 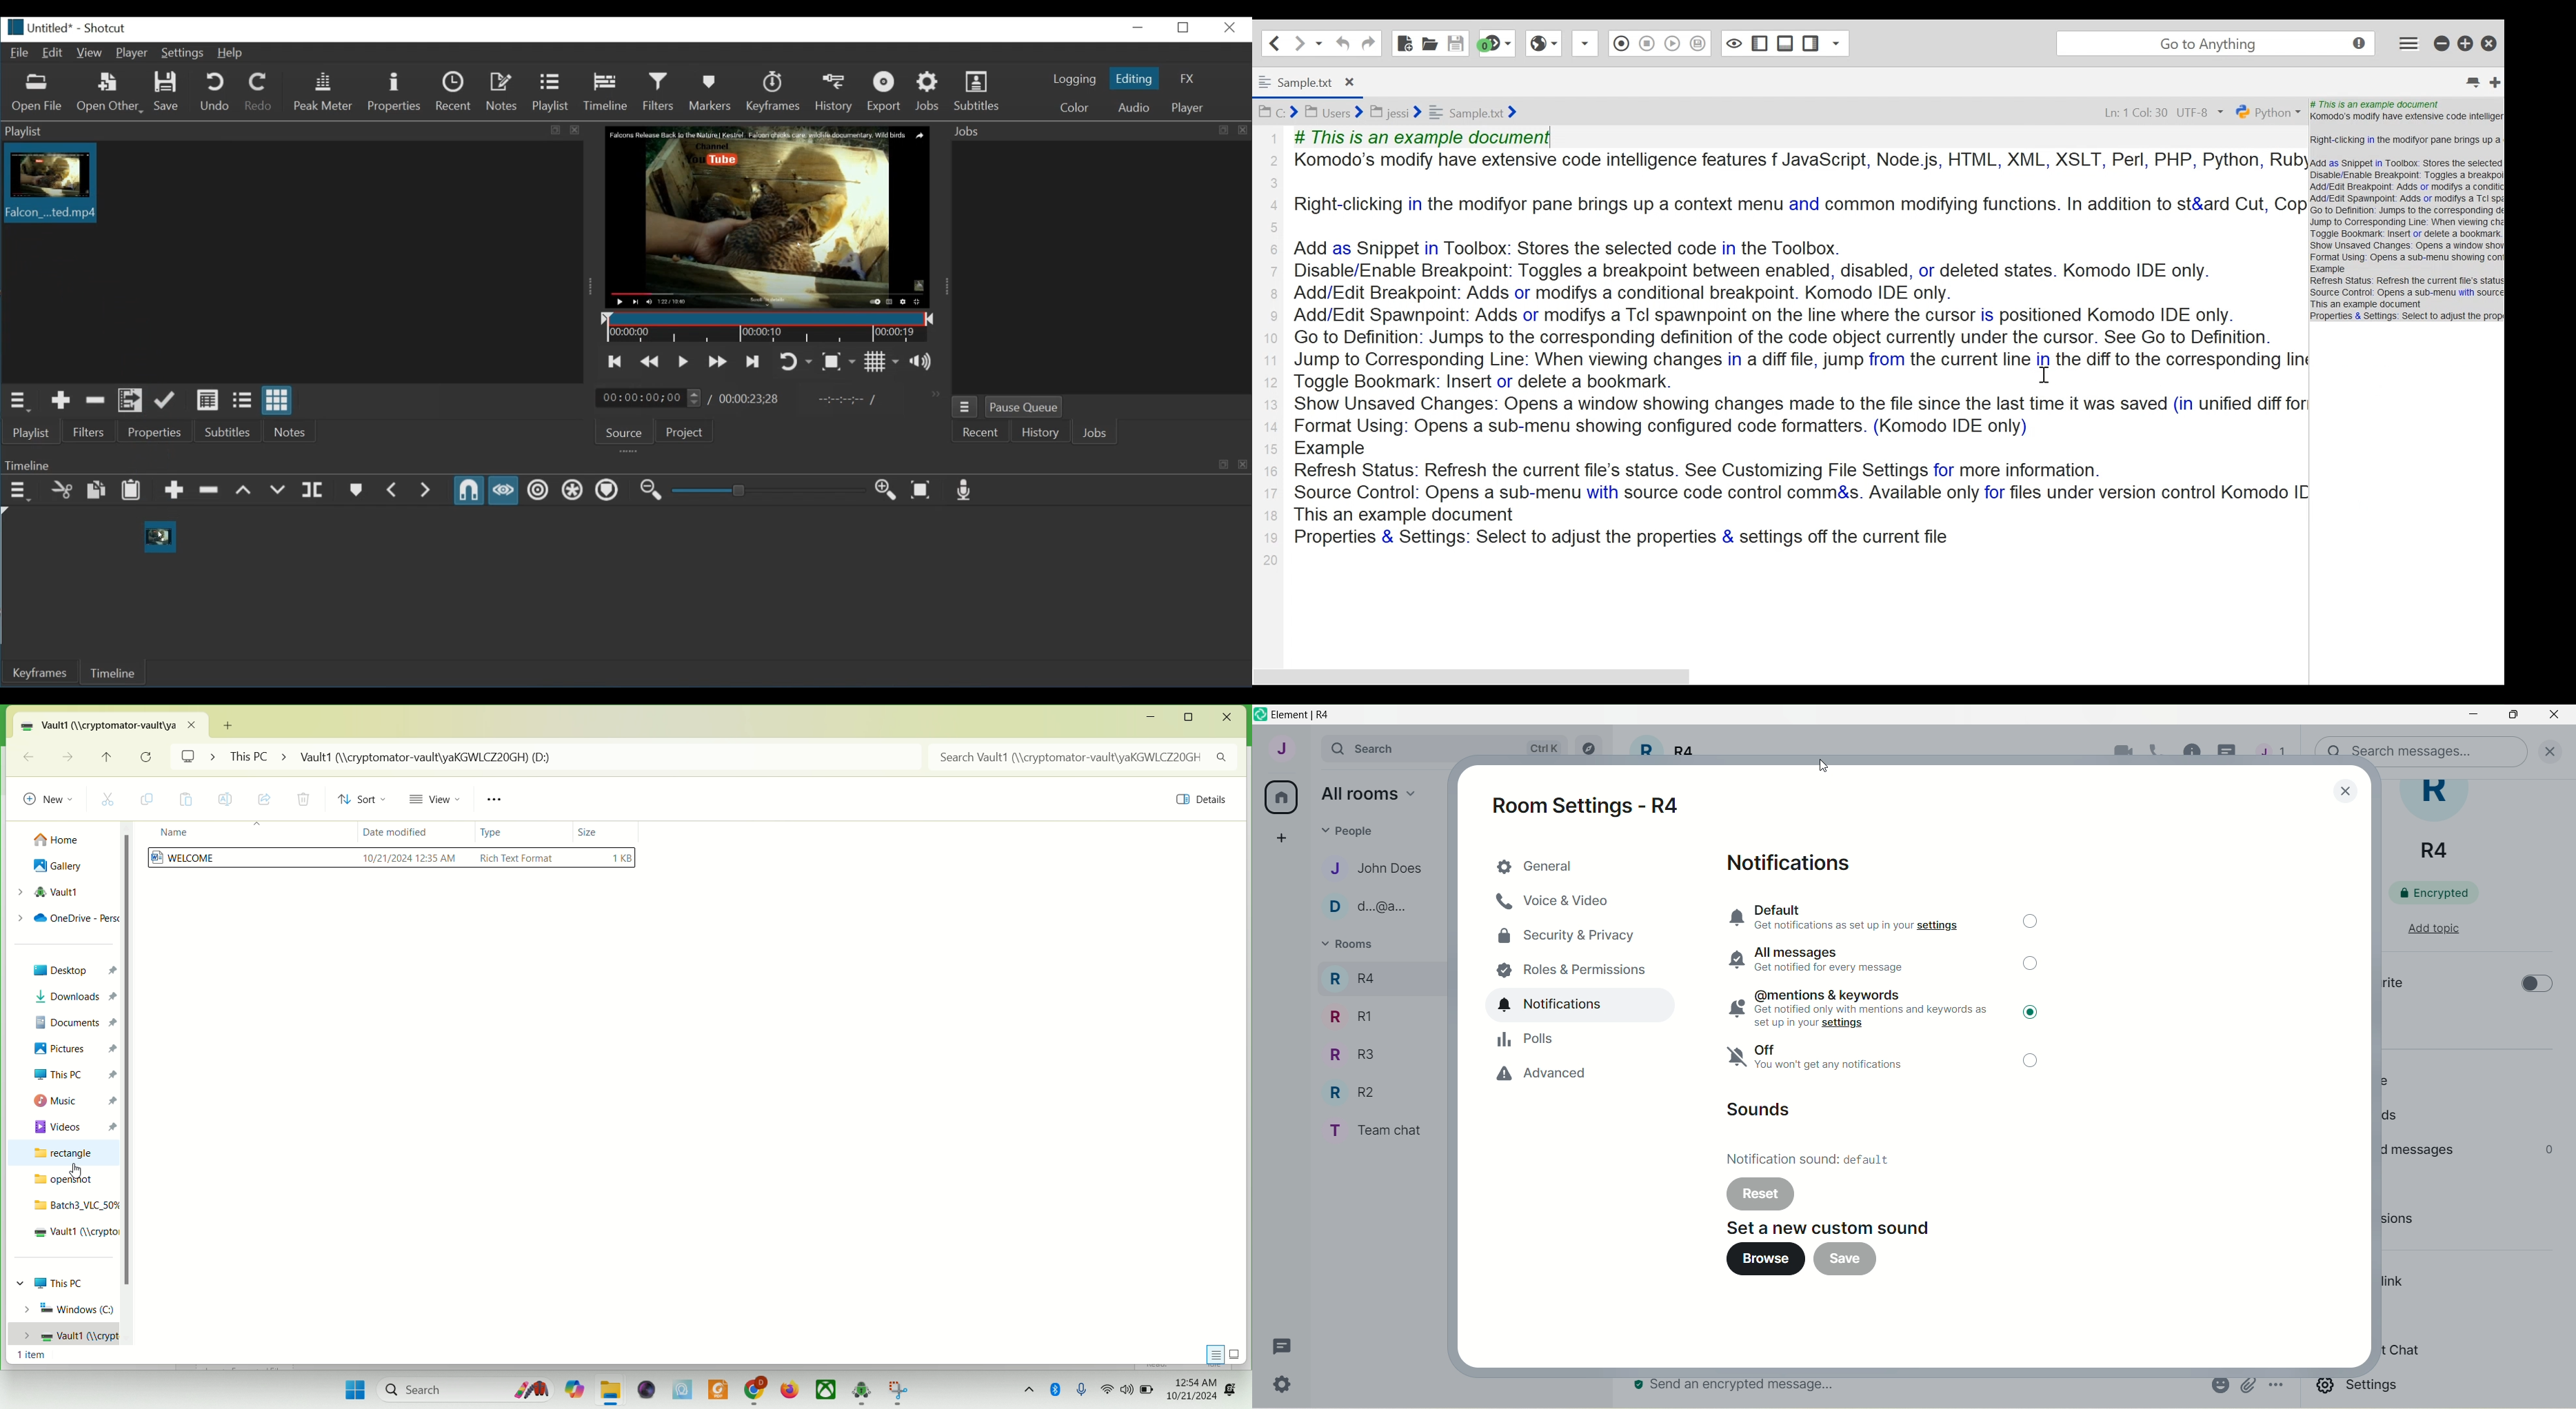 What do you see at coordinates (1760, 1194) in the screenshot?
I see `reset` at bounding box center [1760, 1194].